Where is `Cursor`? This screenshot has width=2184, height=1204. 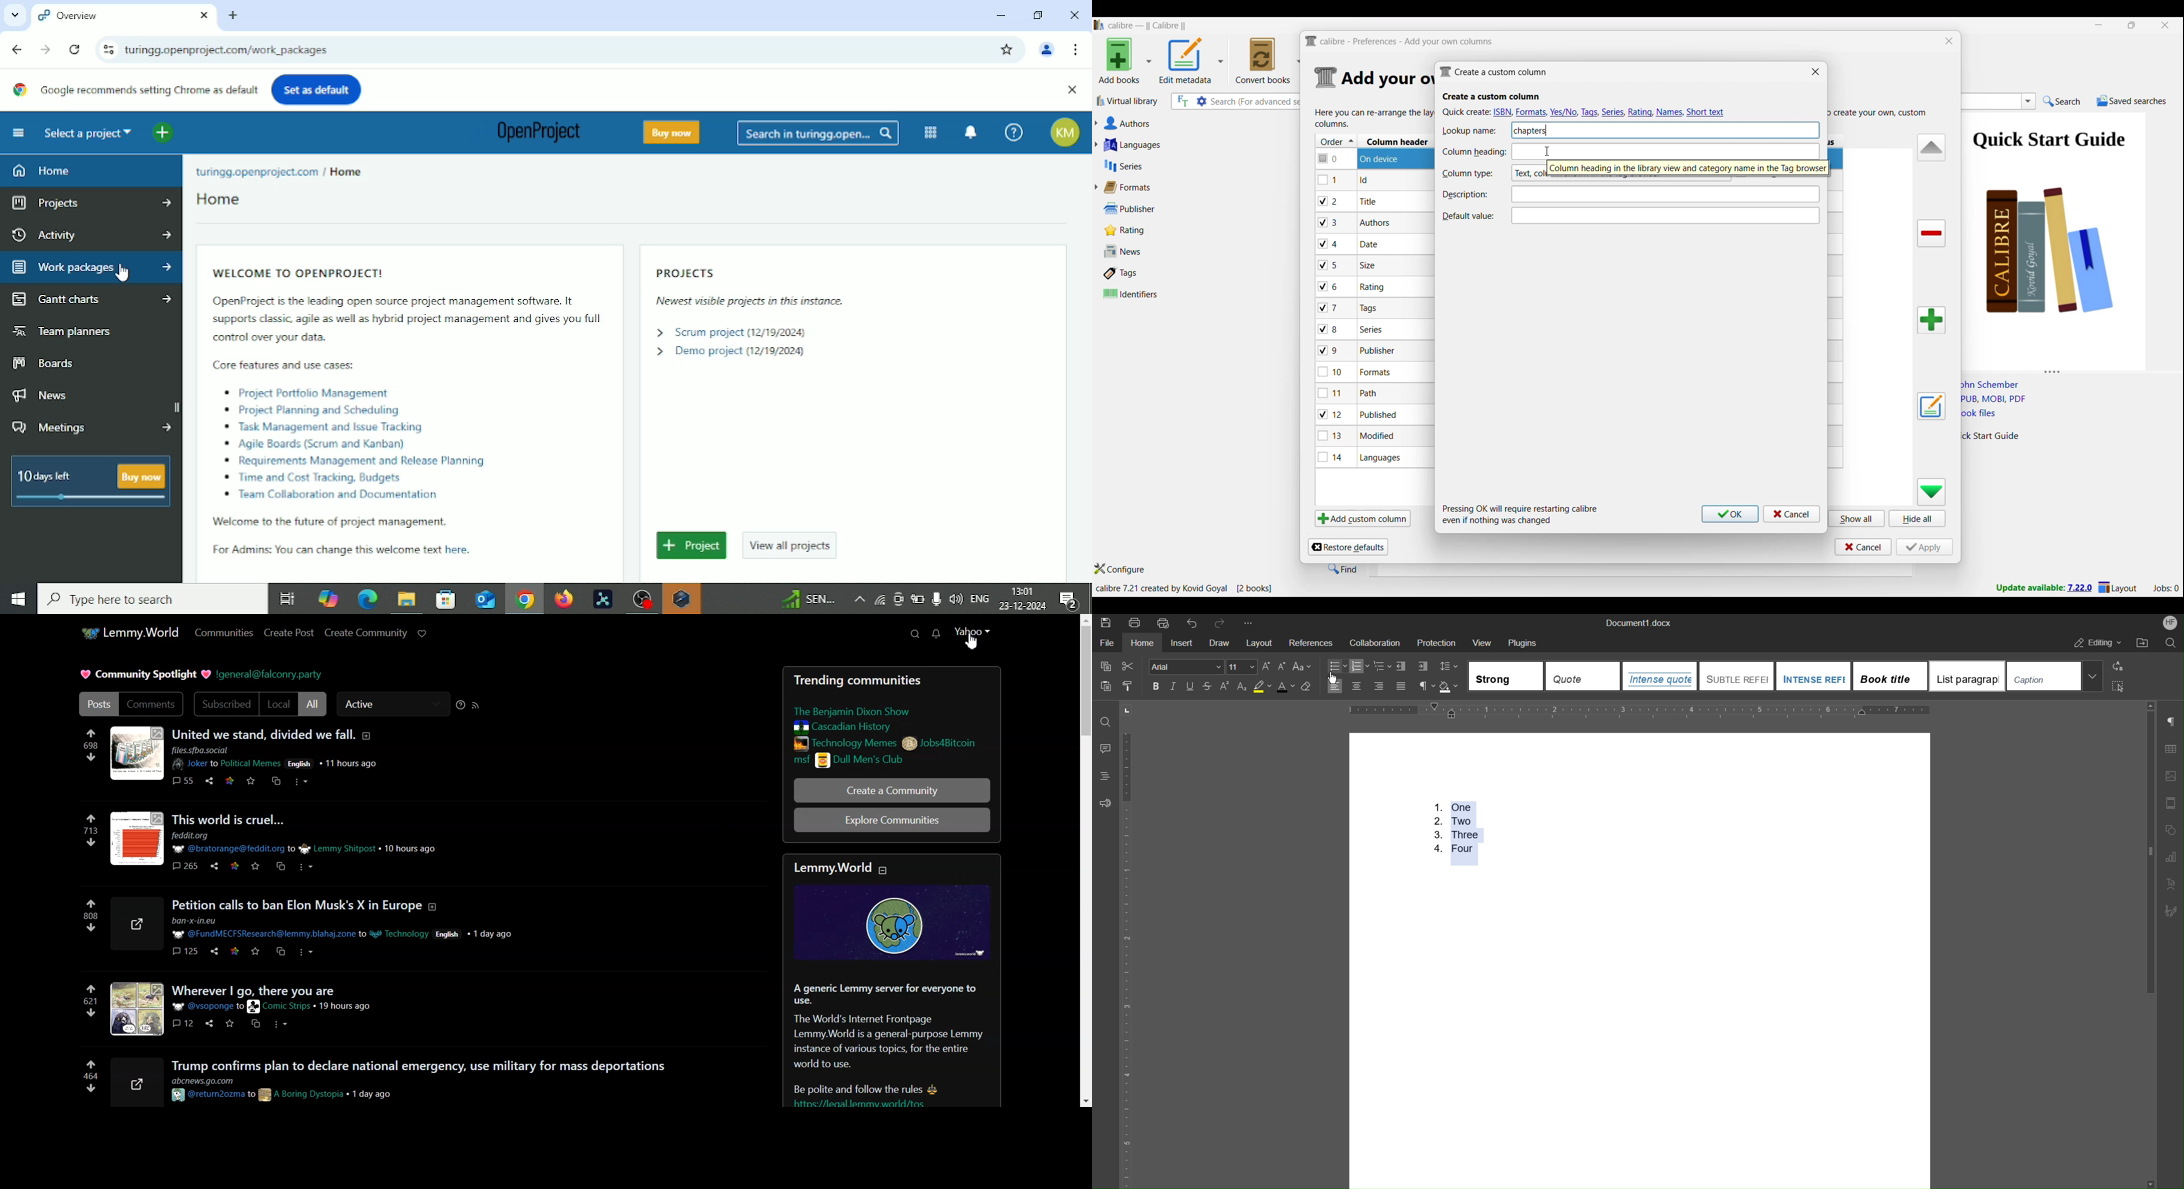 Cursor is located at coordinates (971, 641).